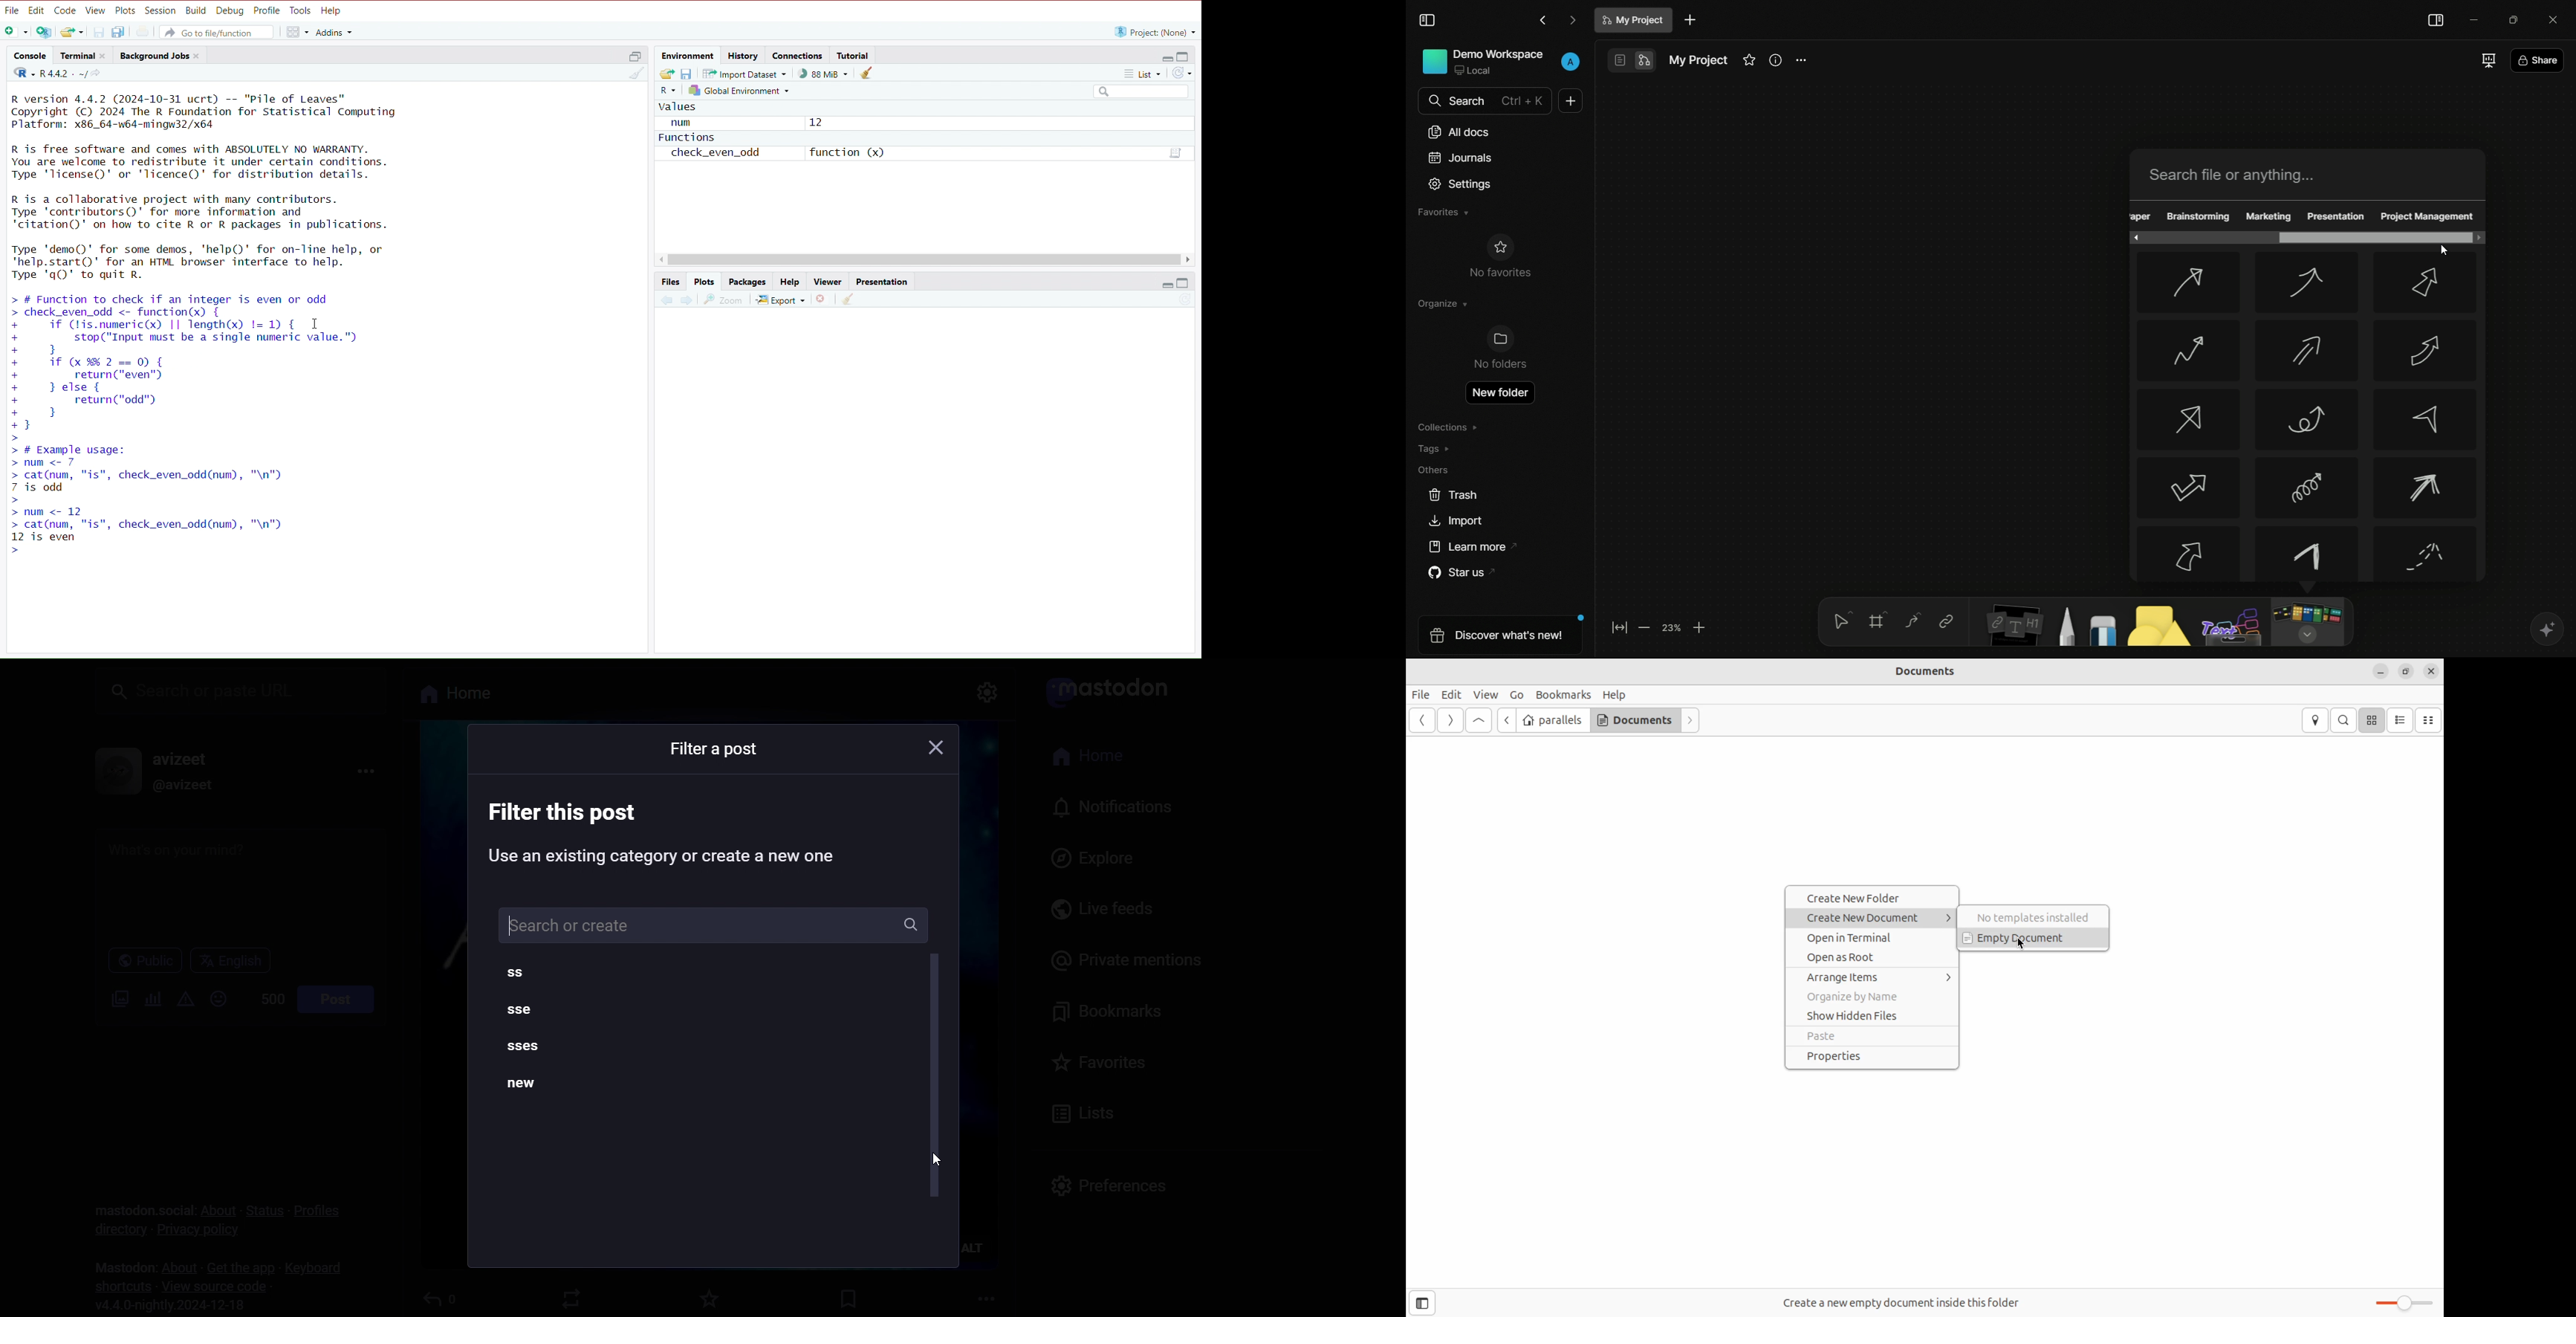 The height and width of the screenshot is (1344, 2576). I want to click on arrow-13, so click(2188, 553).